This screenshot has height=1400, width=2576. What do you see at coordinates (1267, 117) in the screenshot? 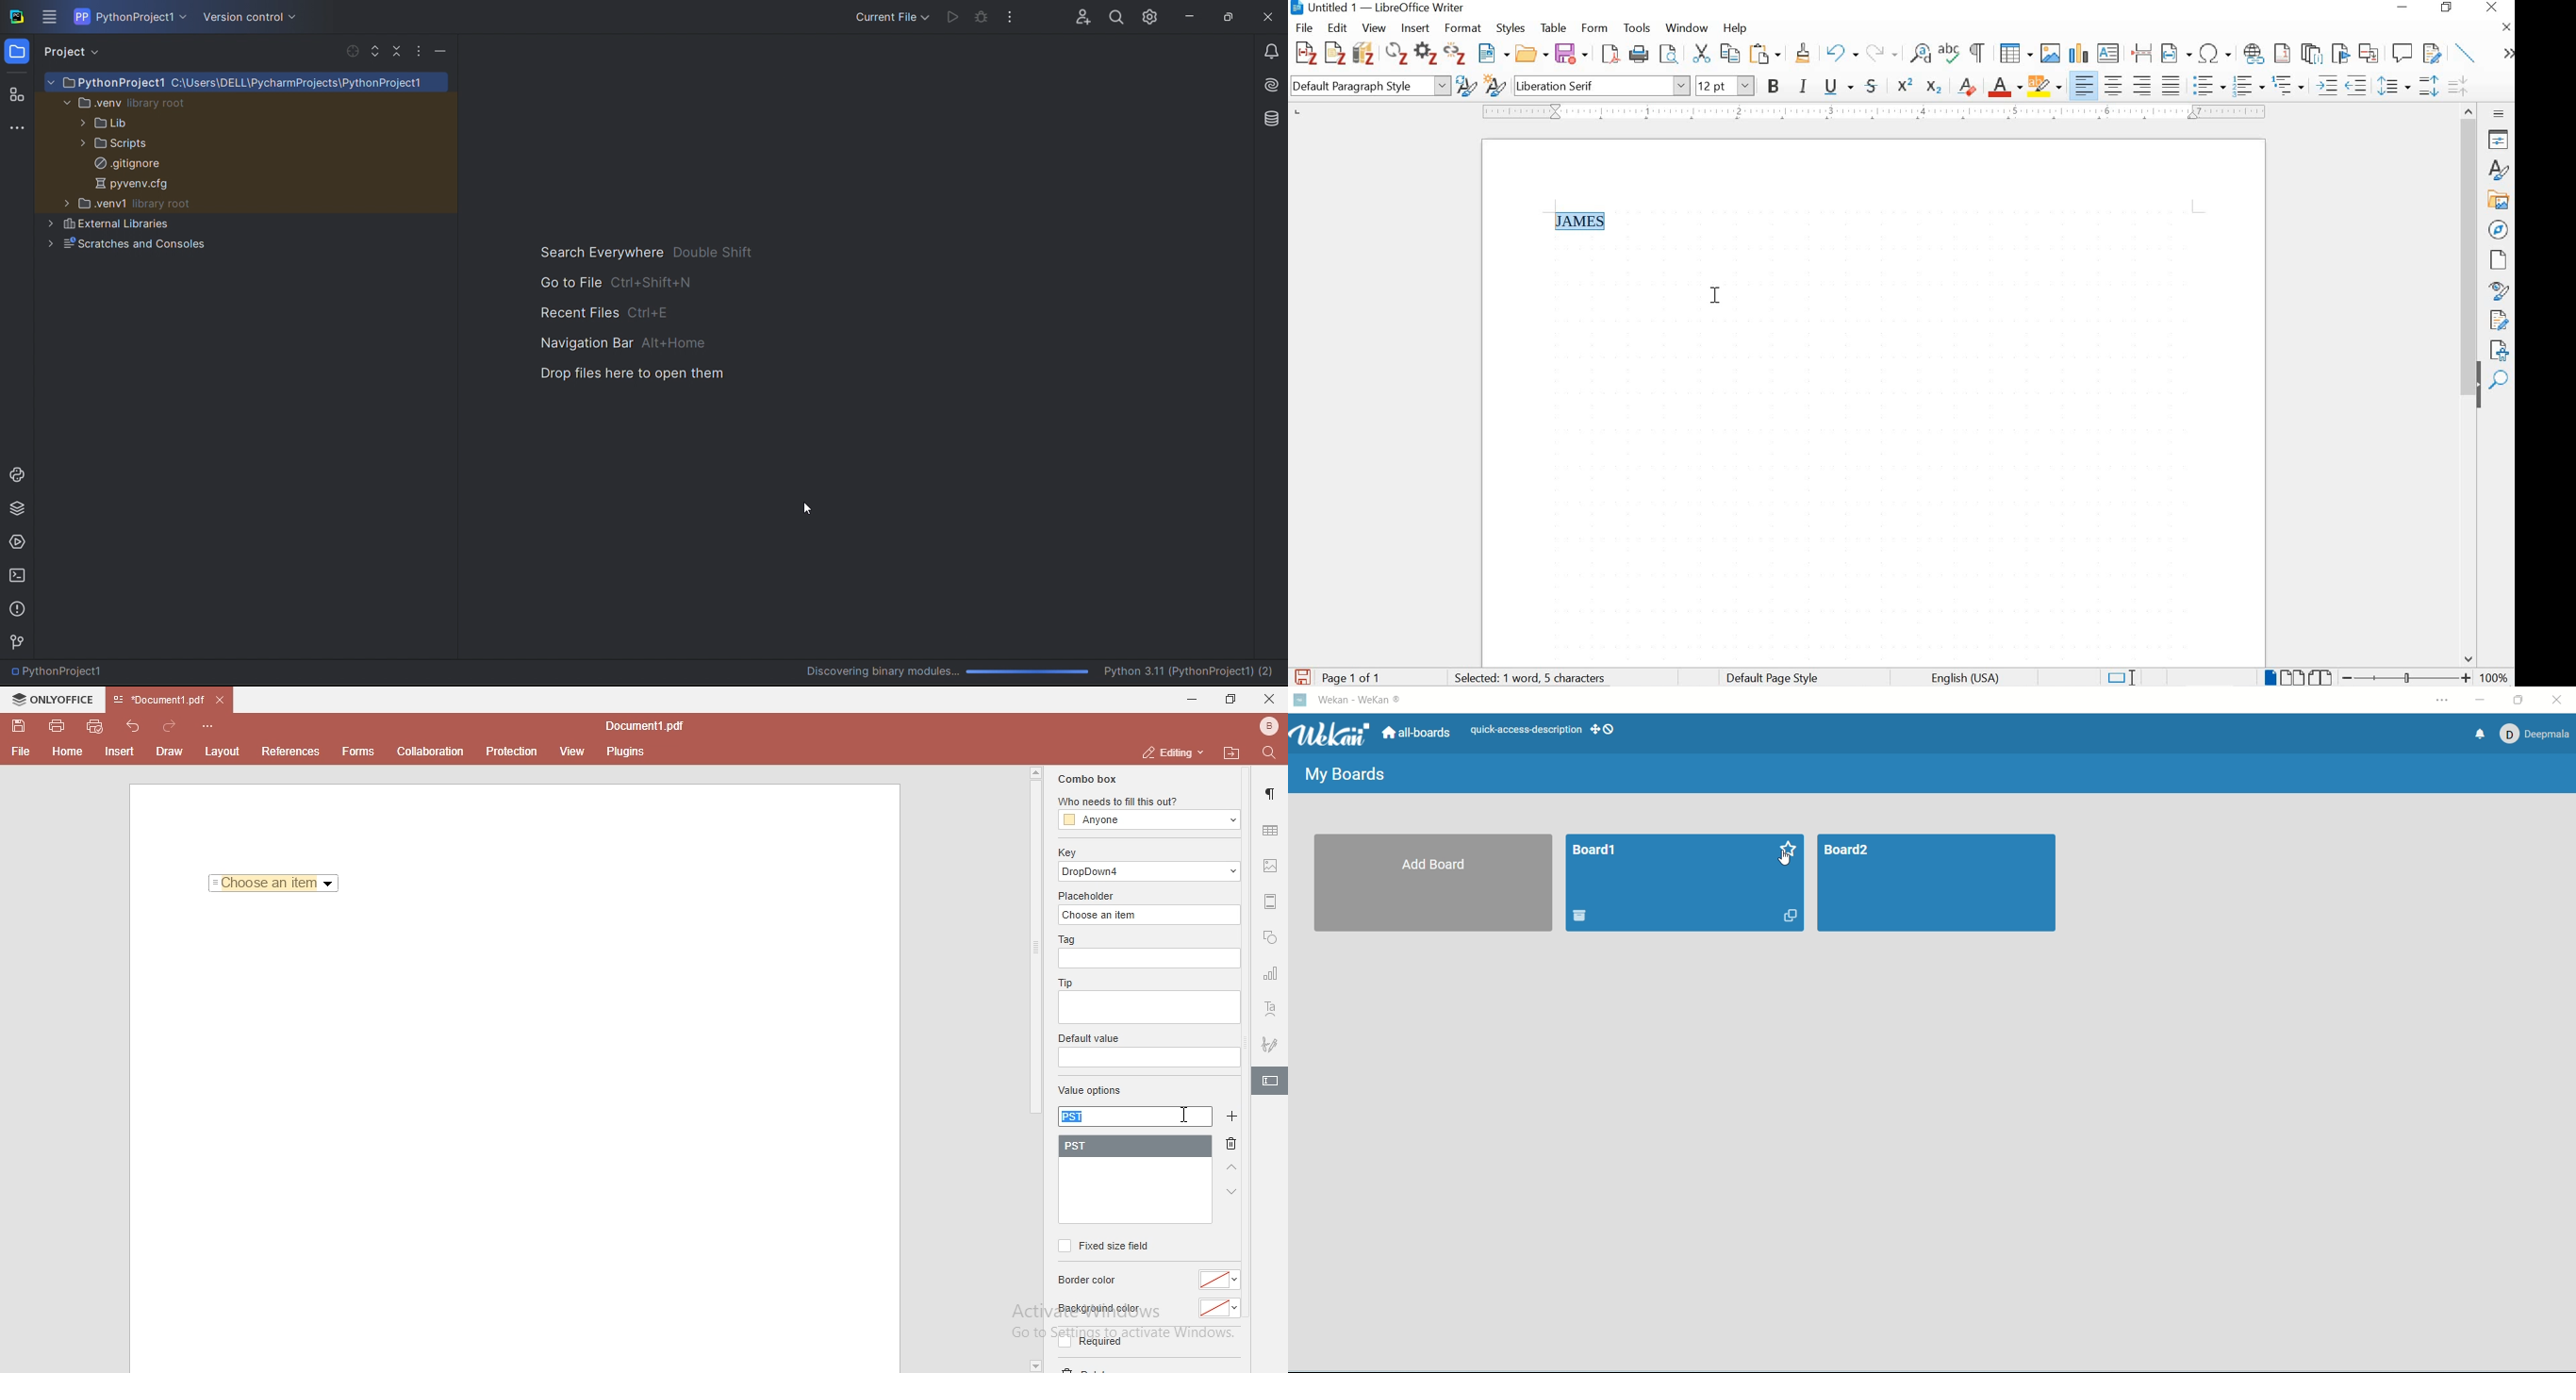
I see `database` at bounding box center [1267, 117].